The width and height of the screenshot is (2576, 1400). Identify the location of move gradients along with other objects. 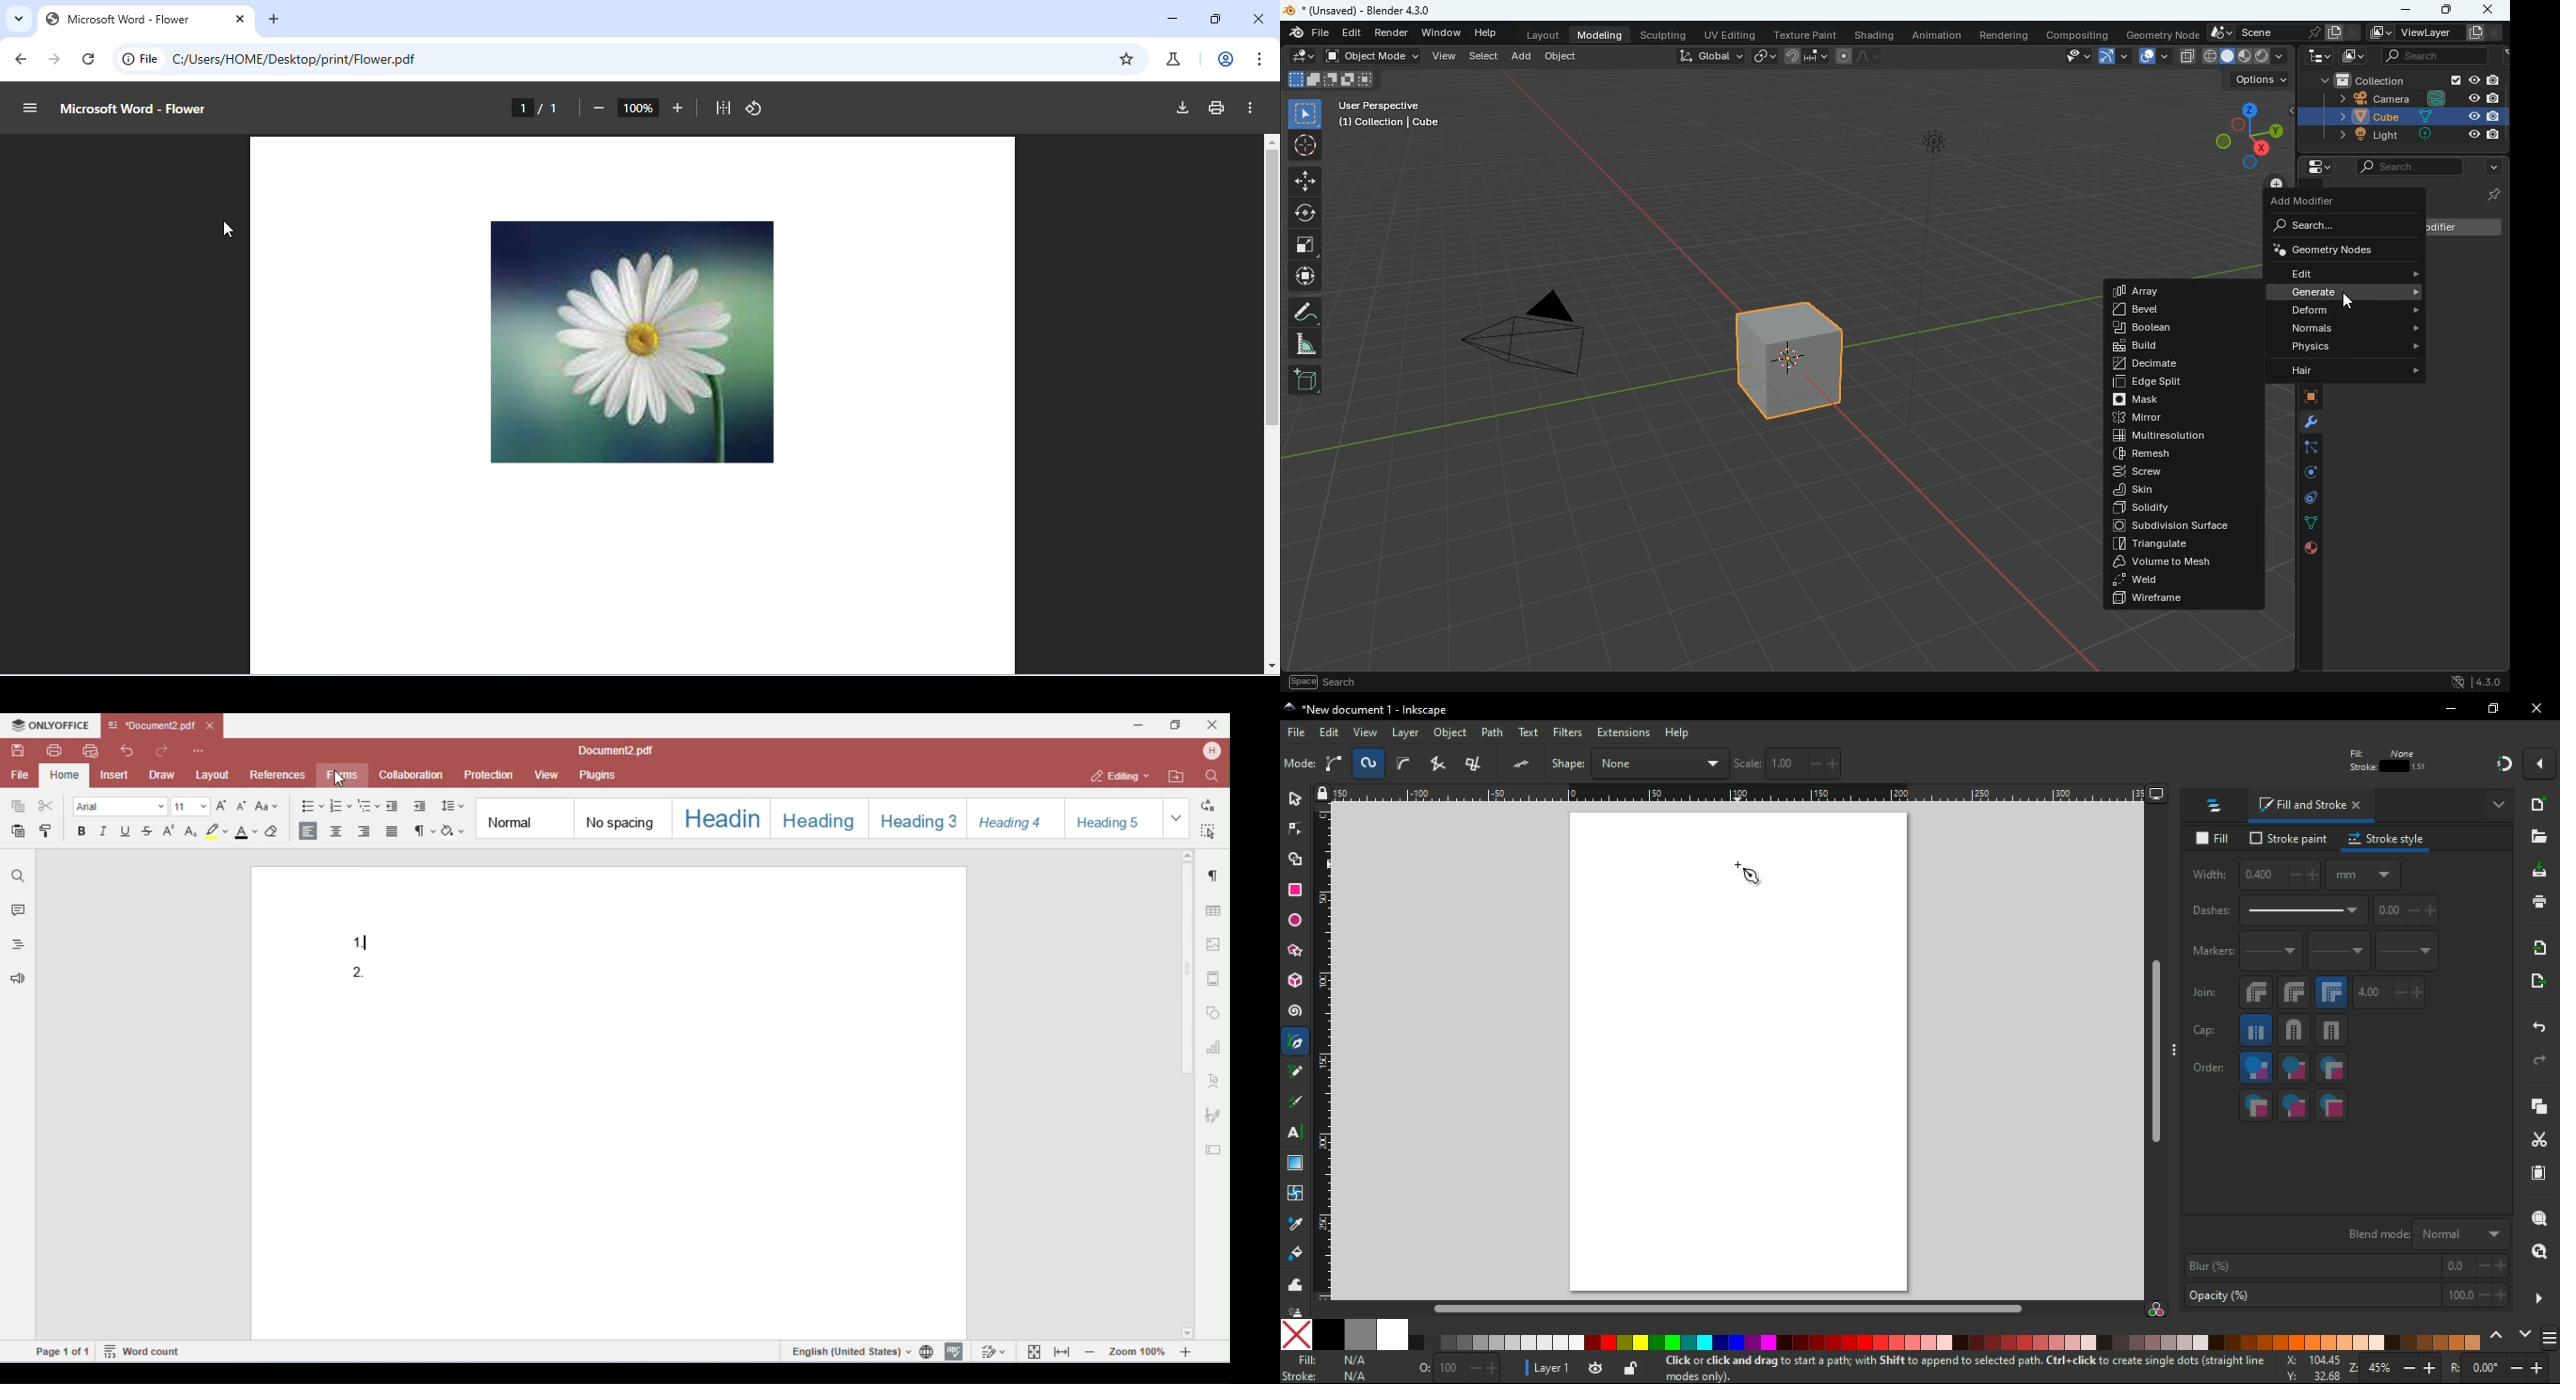
(2419, 765).